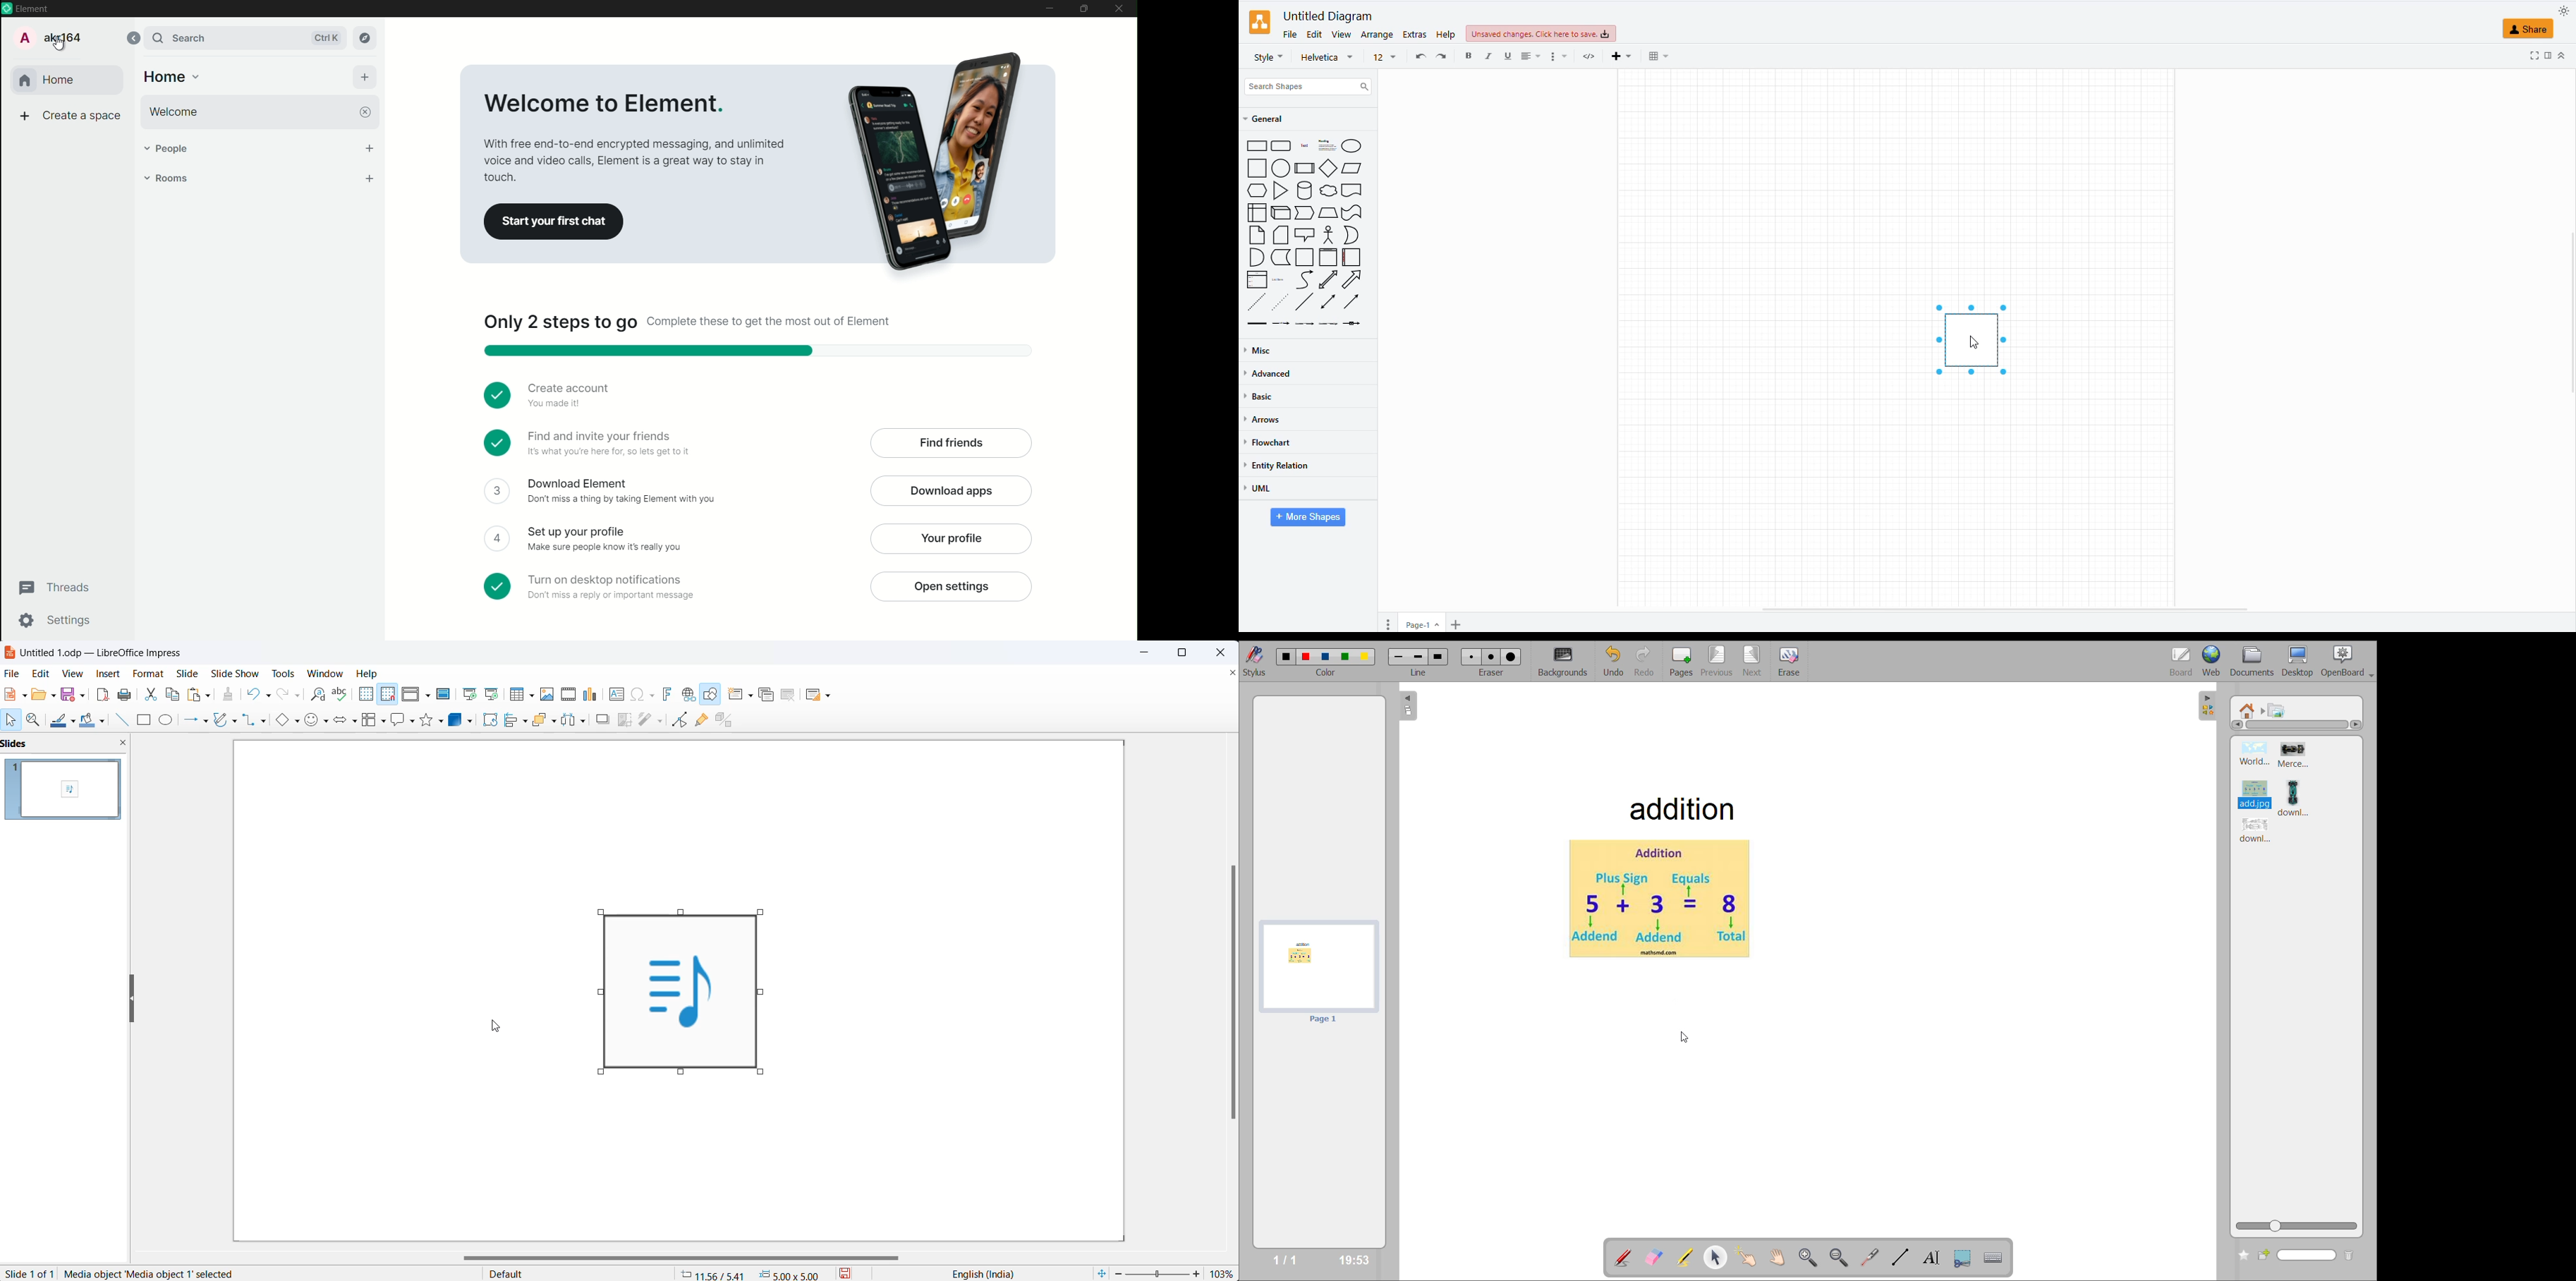 Image resolution: width=2576 pixels, height=1288 pixels. What do you see at coordinates (152, 1273) in the screenshot?
I see `media object information` at bounding box center [152, 1273].